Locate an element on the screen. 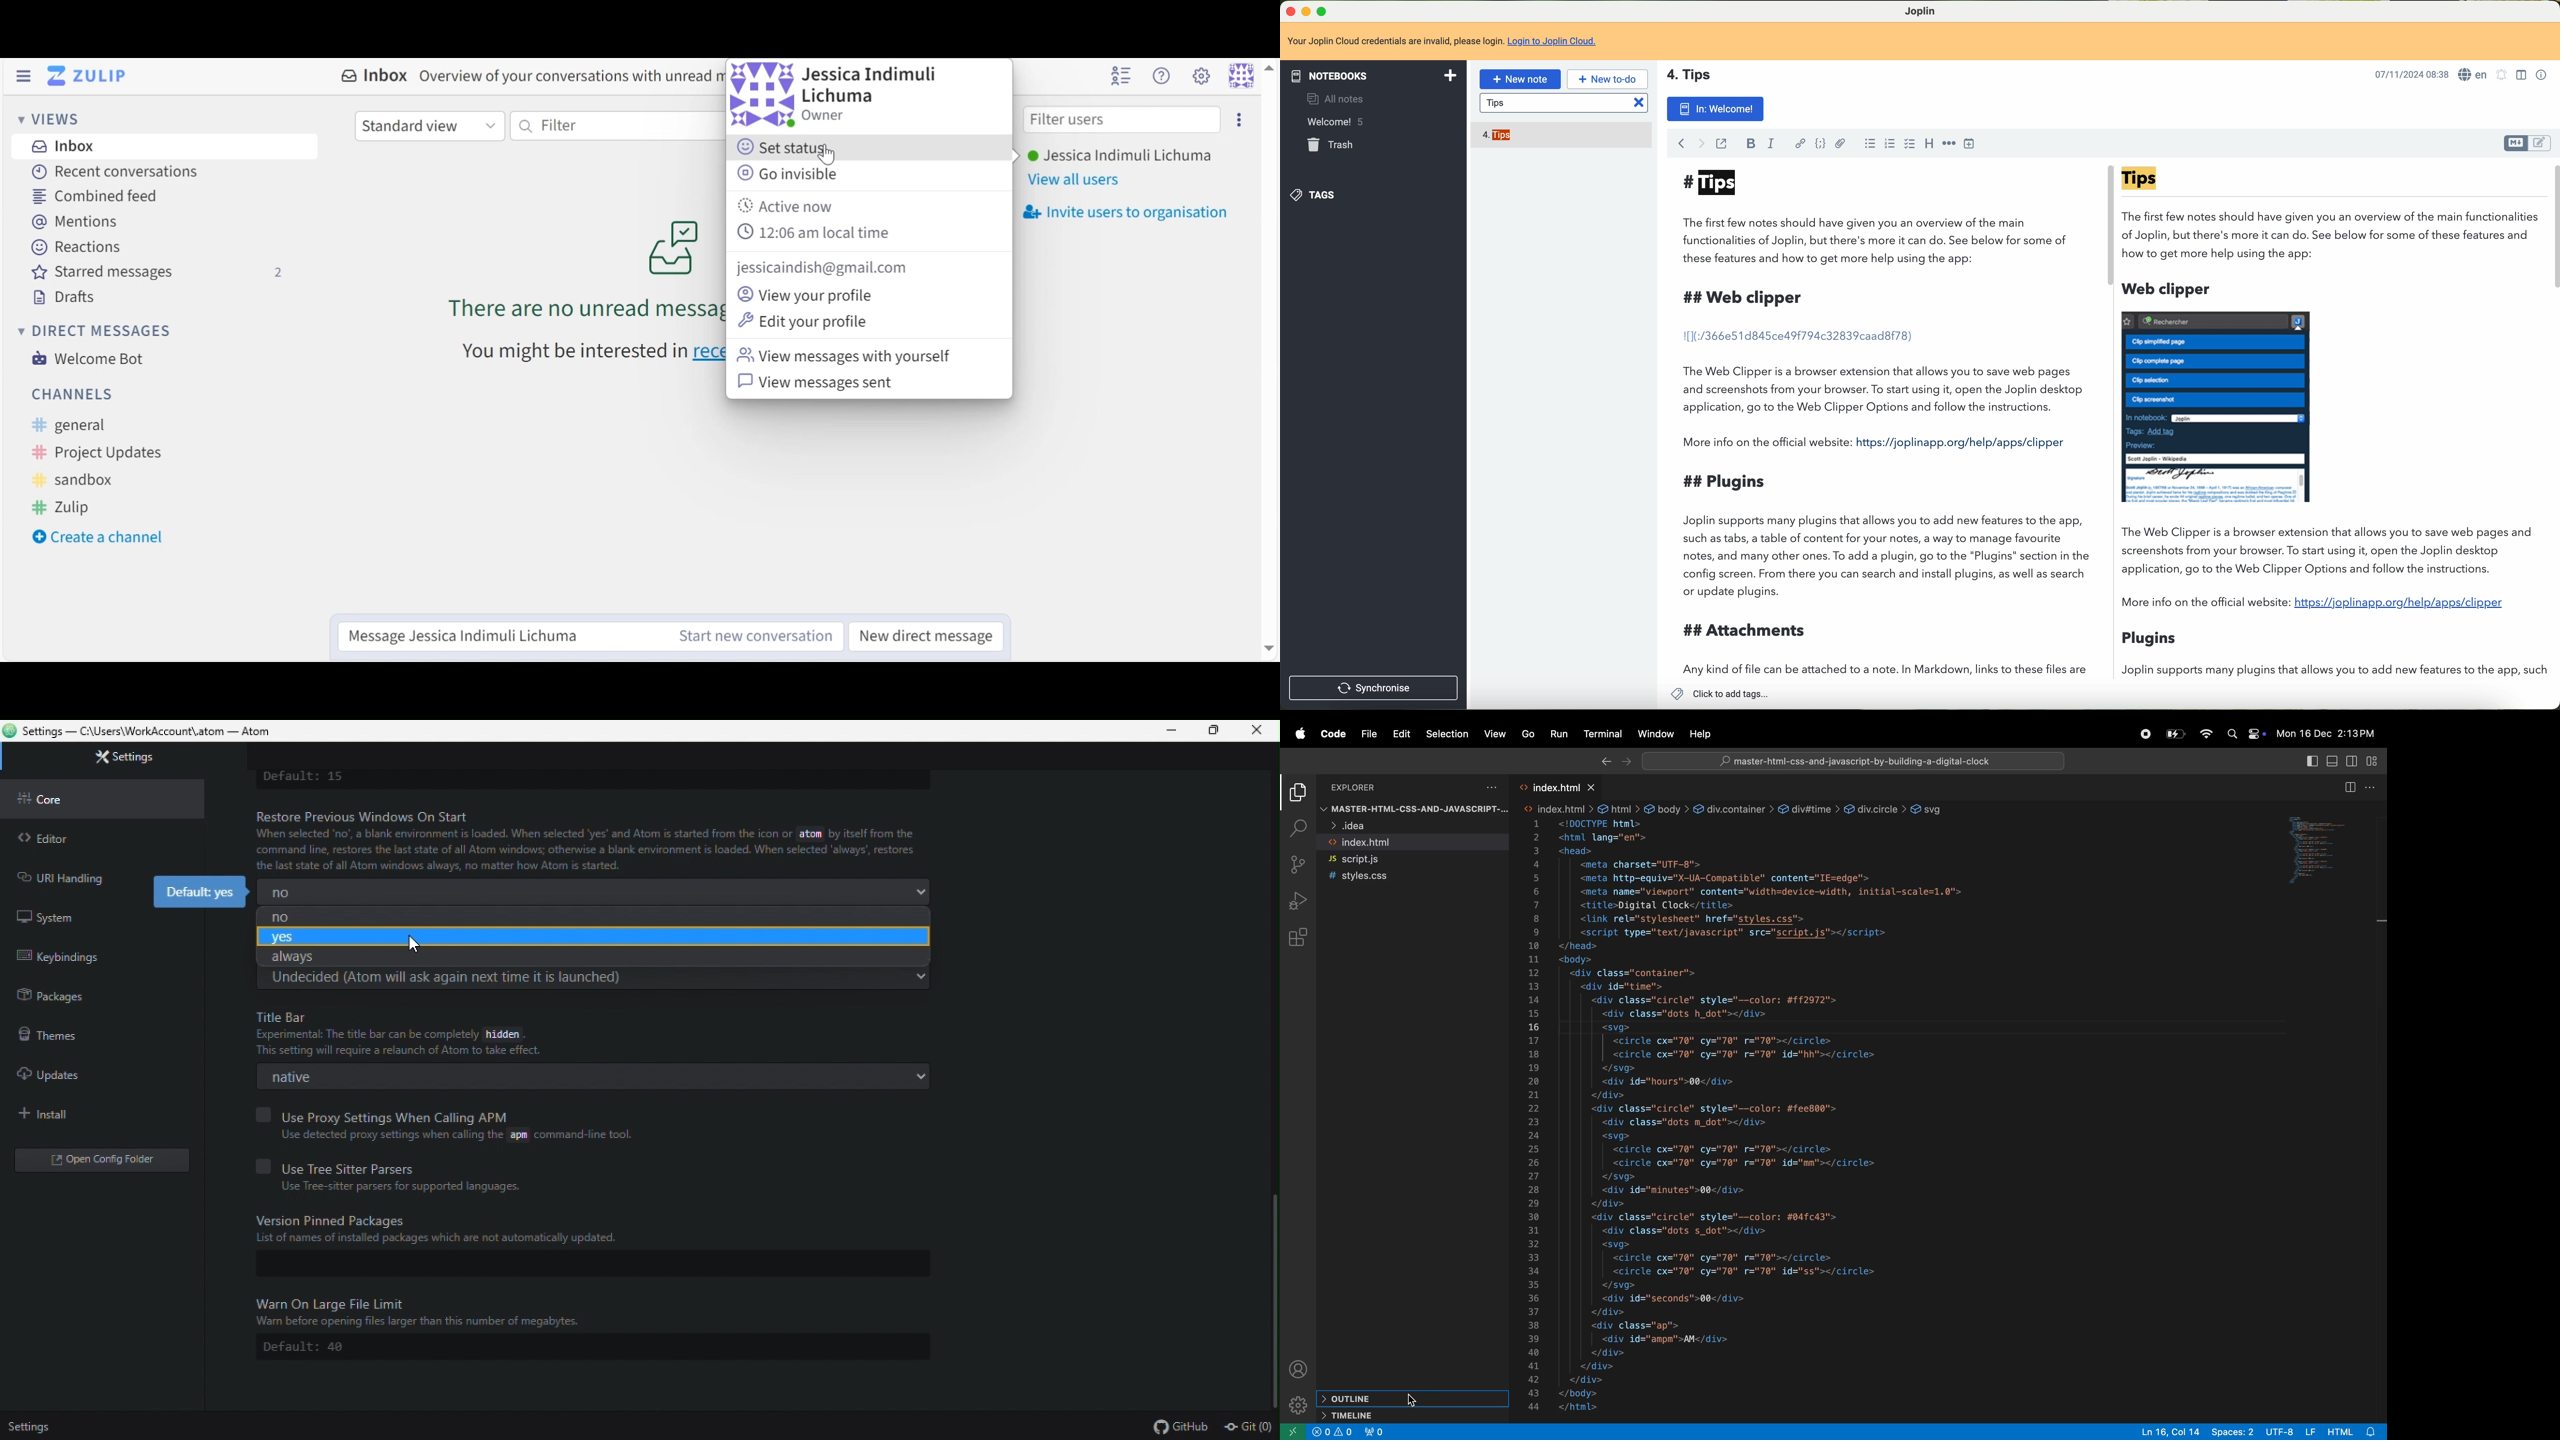 This screenshot has width=2576, height=1456. maximize Joplin is located at coordinates (1324, 11).